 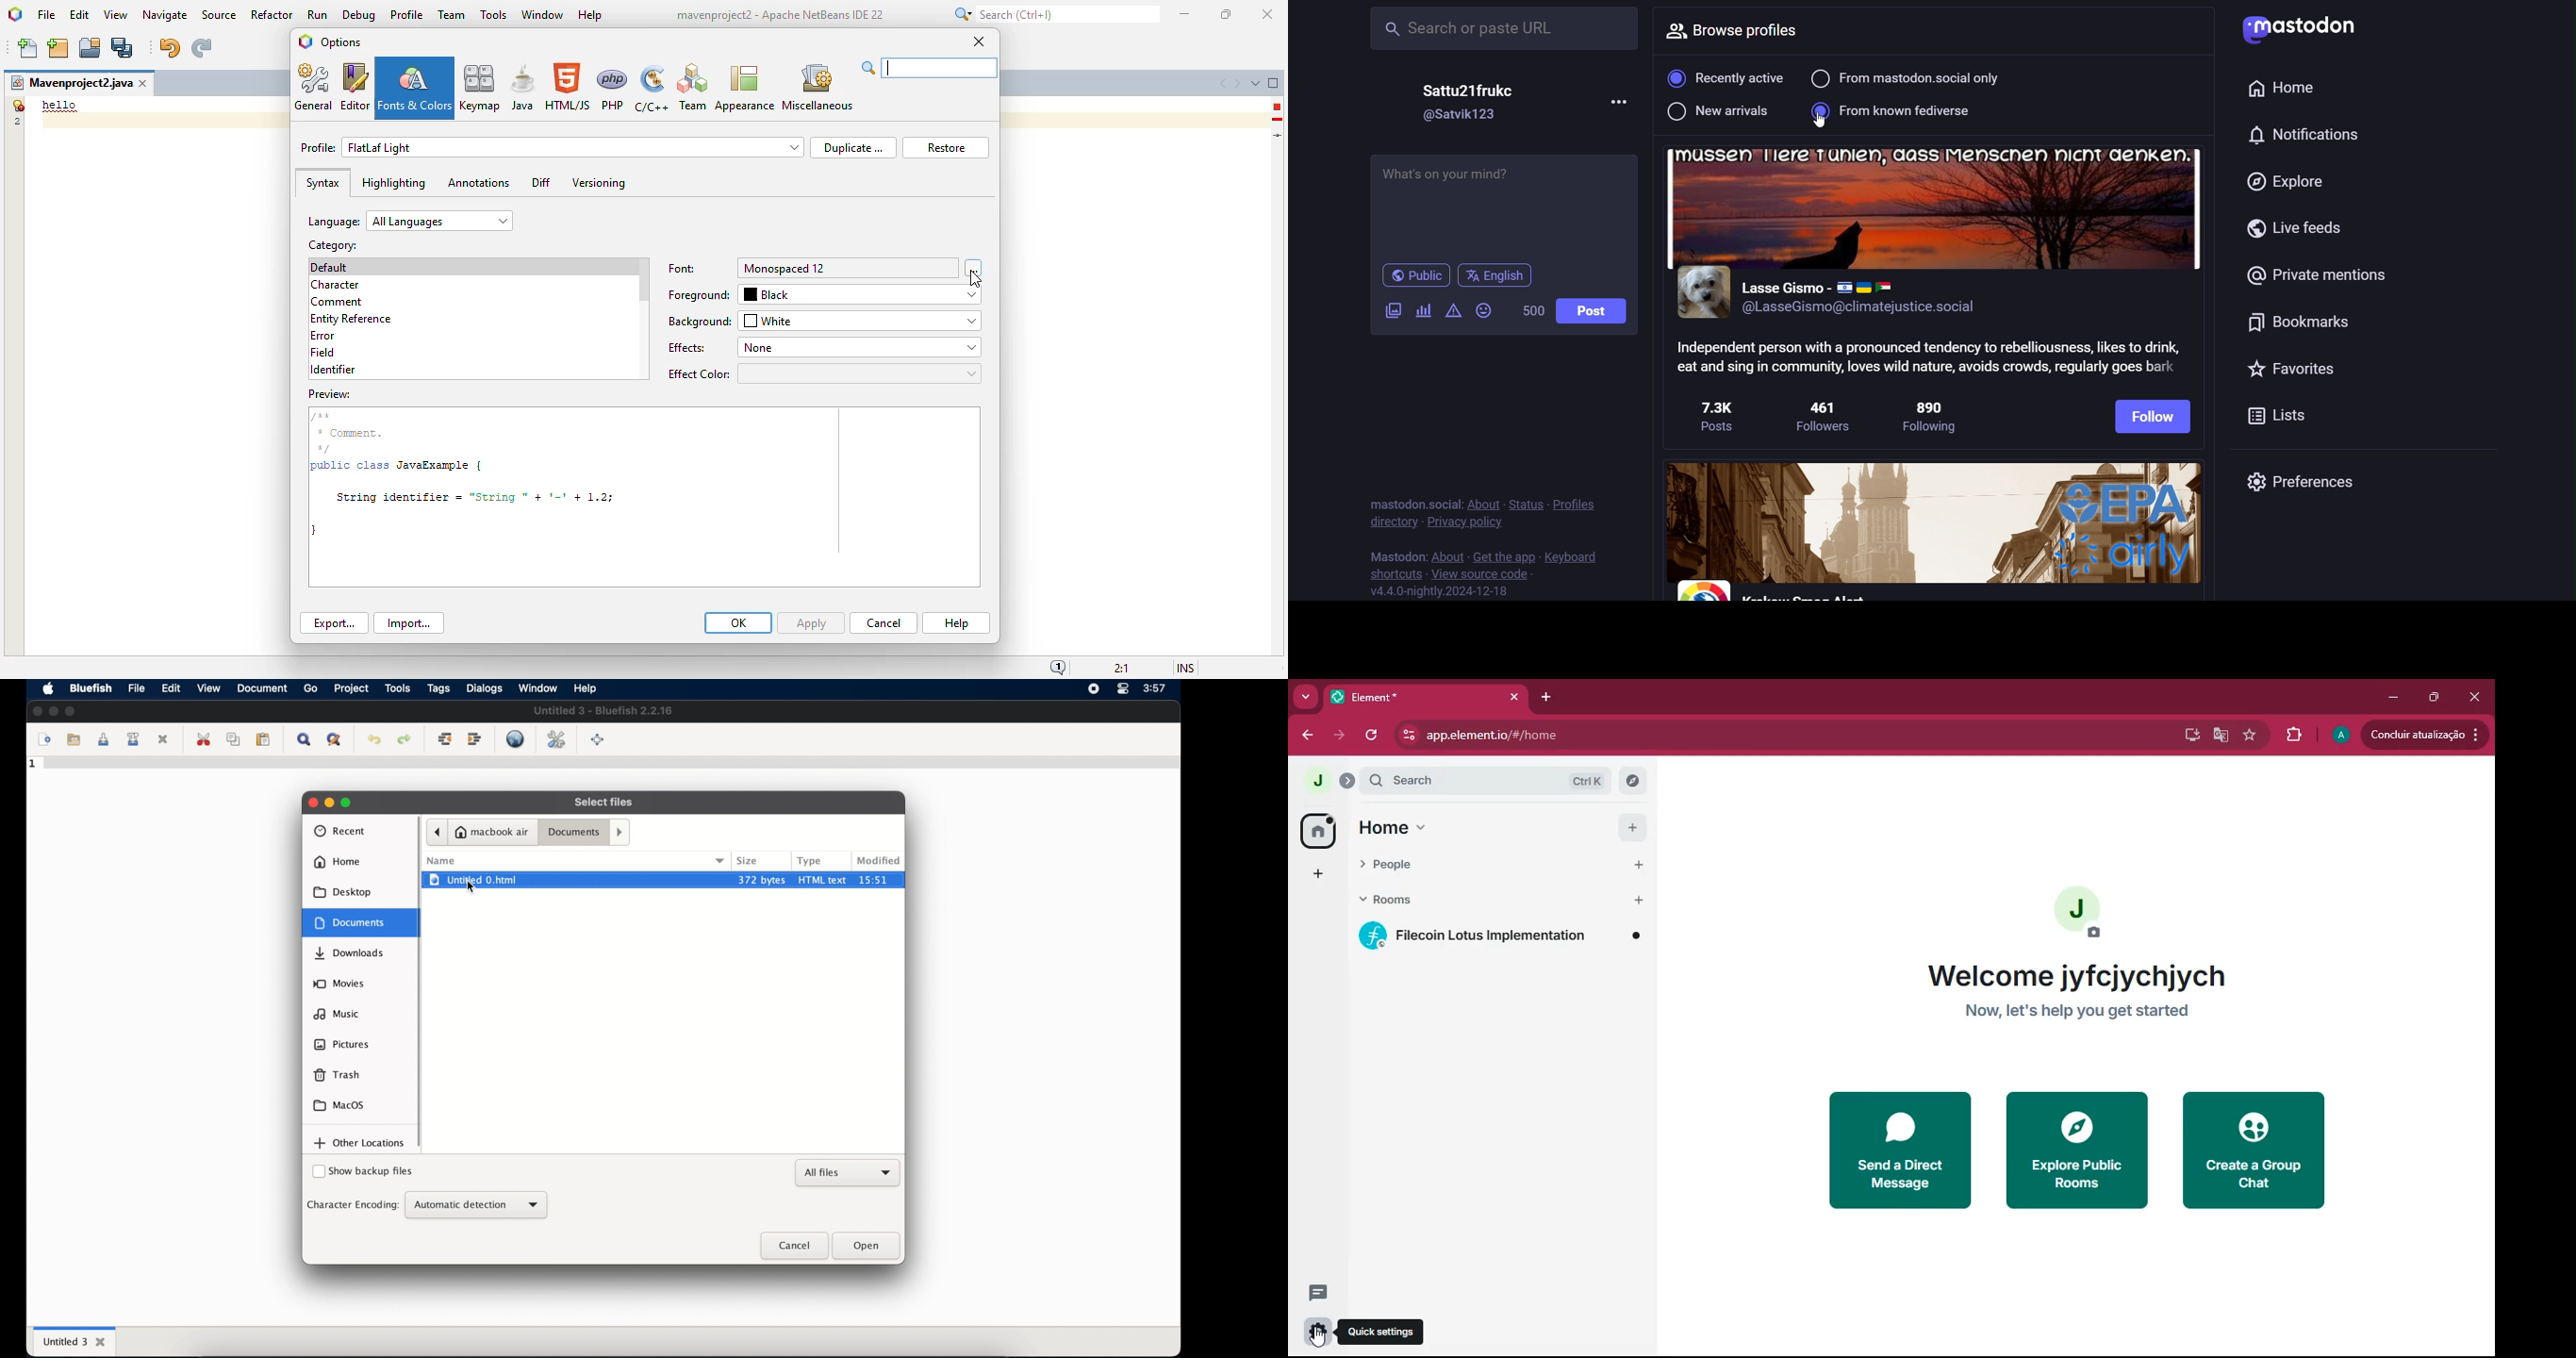 I want to click on debug, so click(x=360, y=15).